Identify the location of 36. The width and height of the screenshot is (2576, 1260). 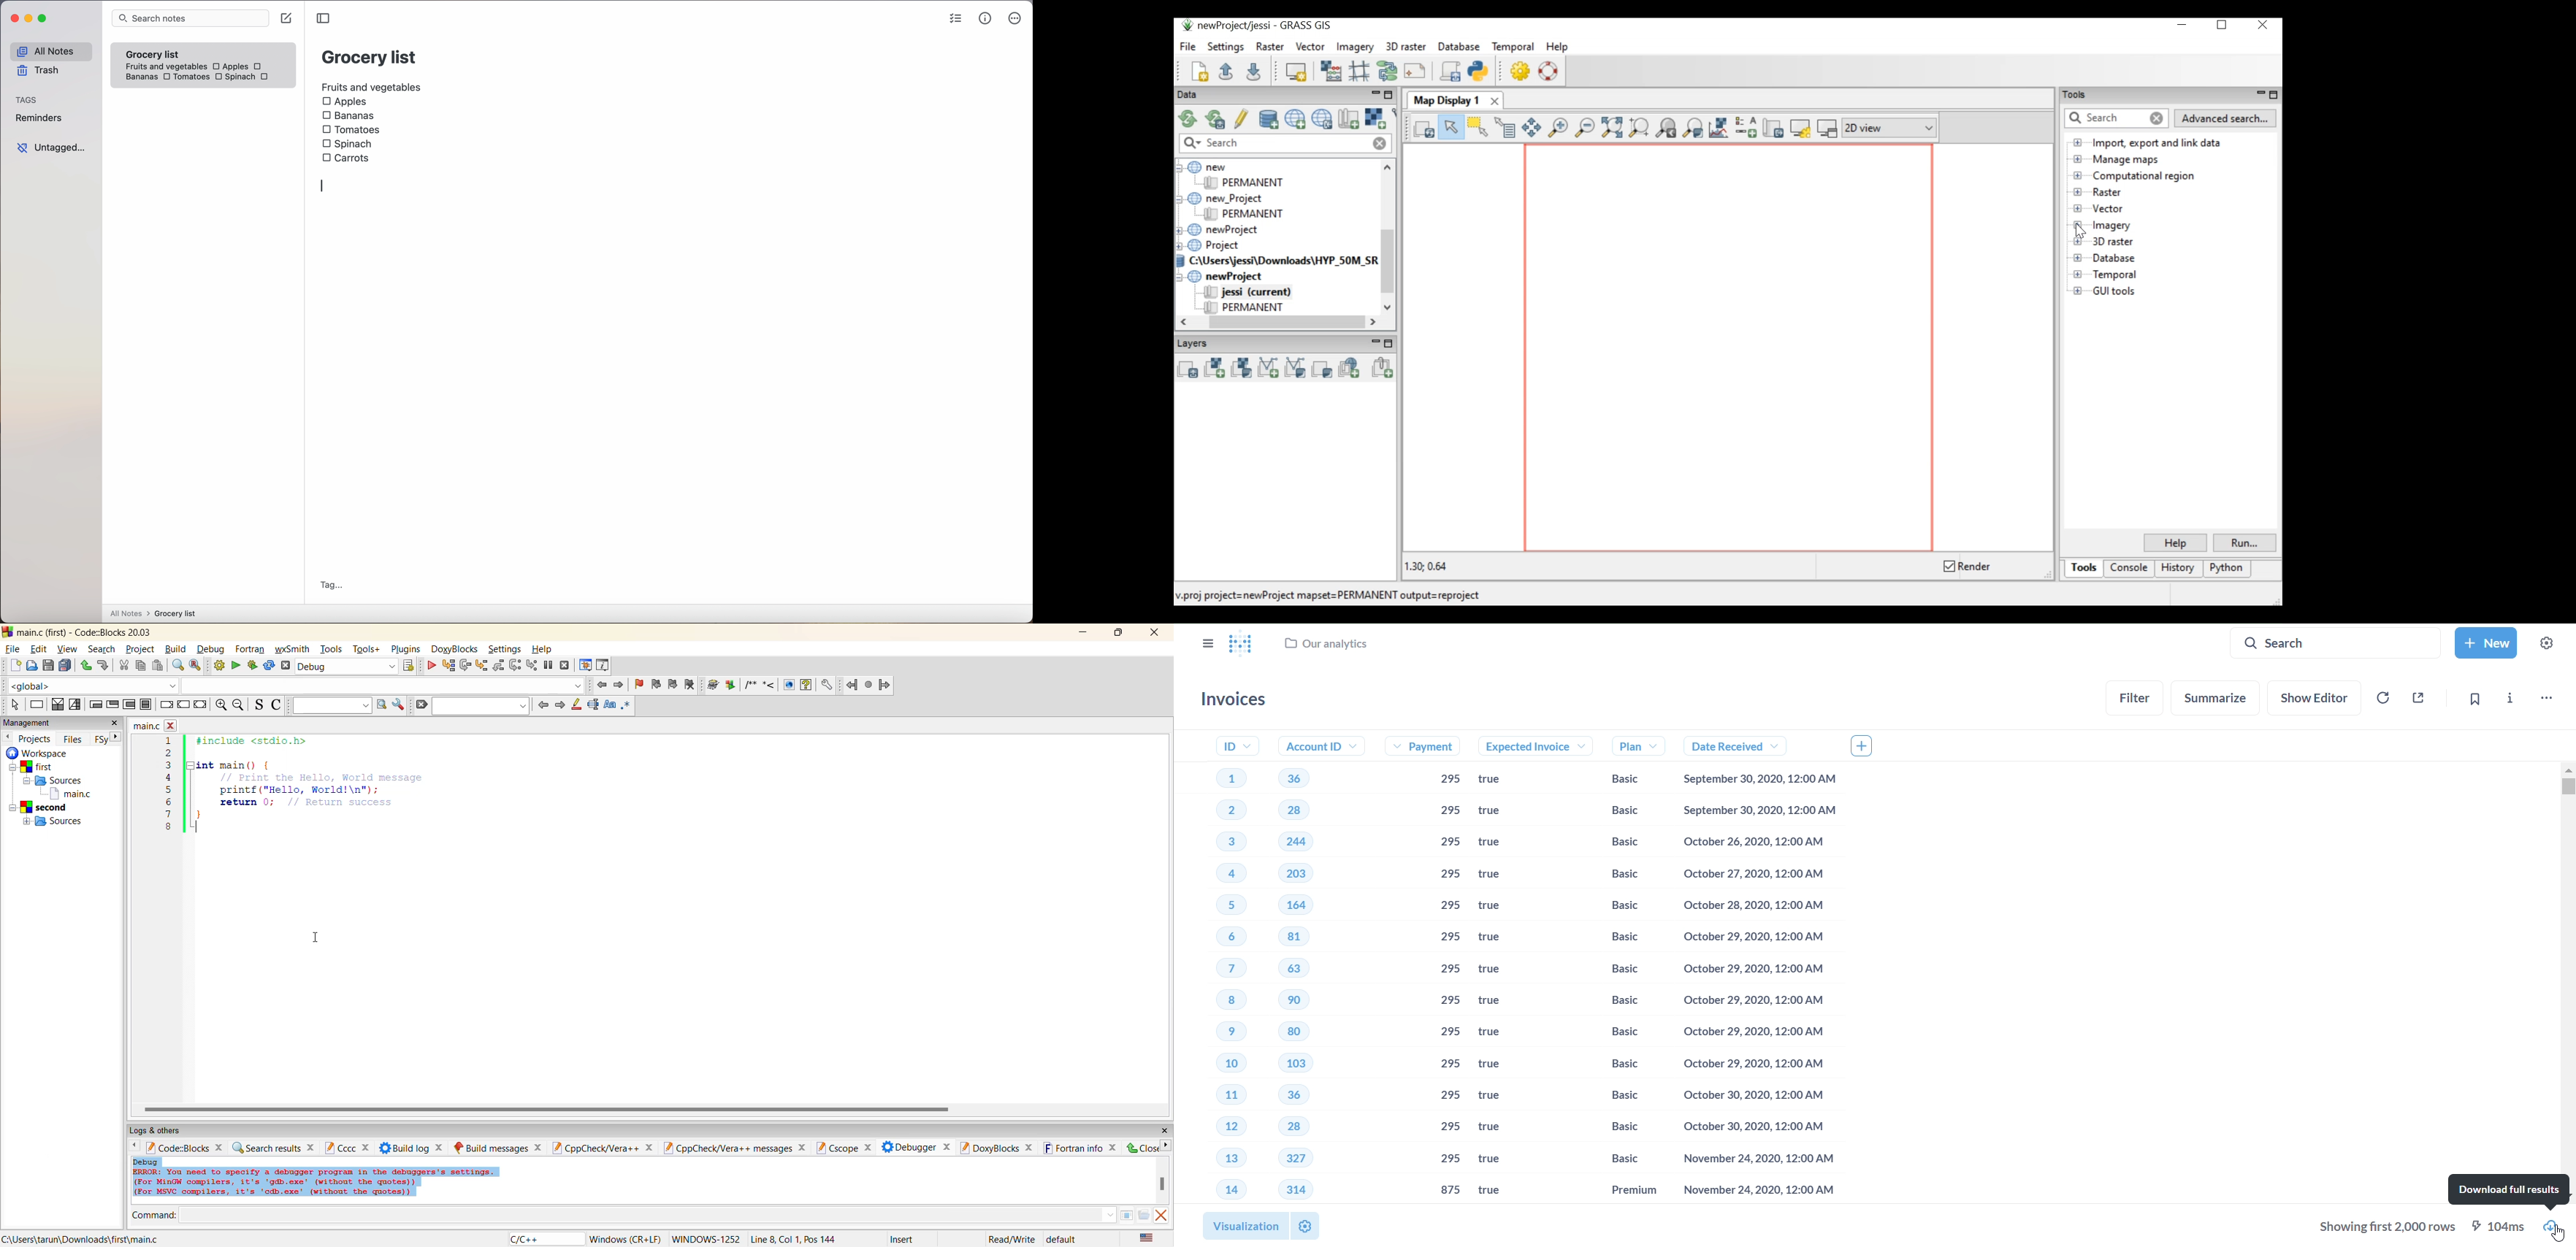
(1293, 778).